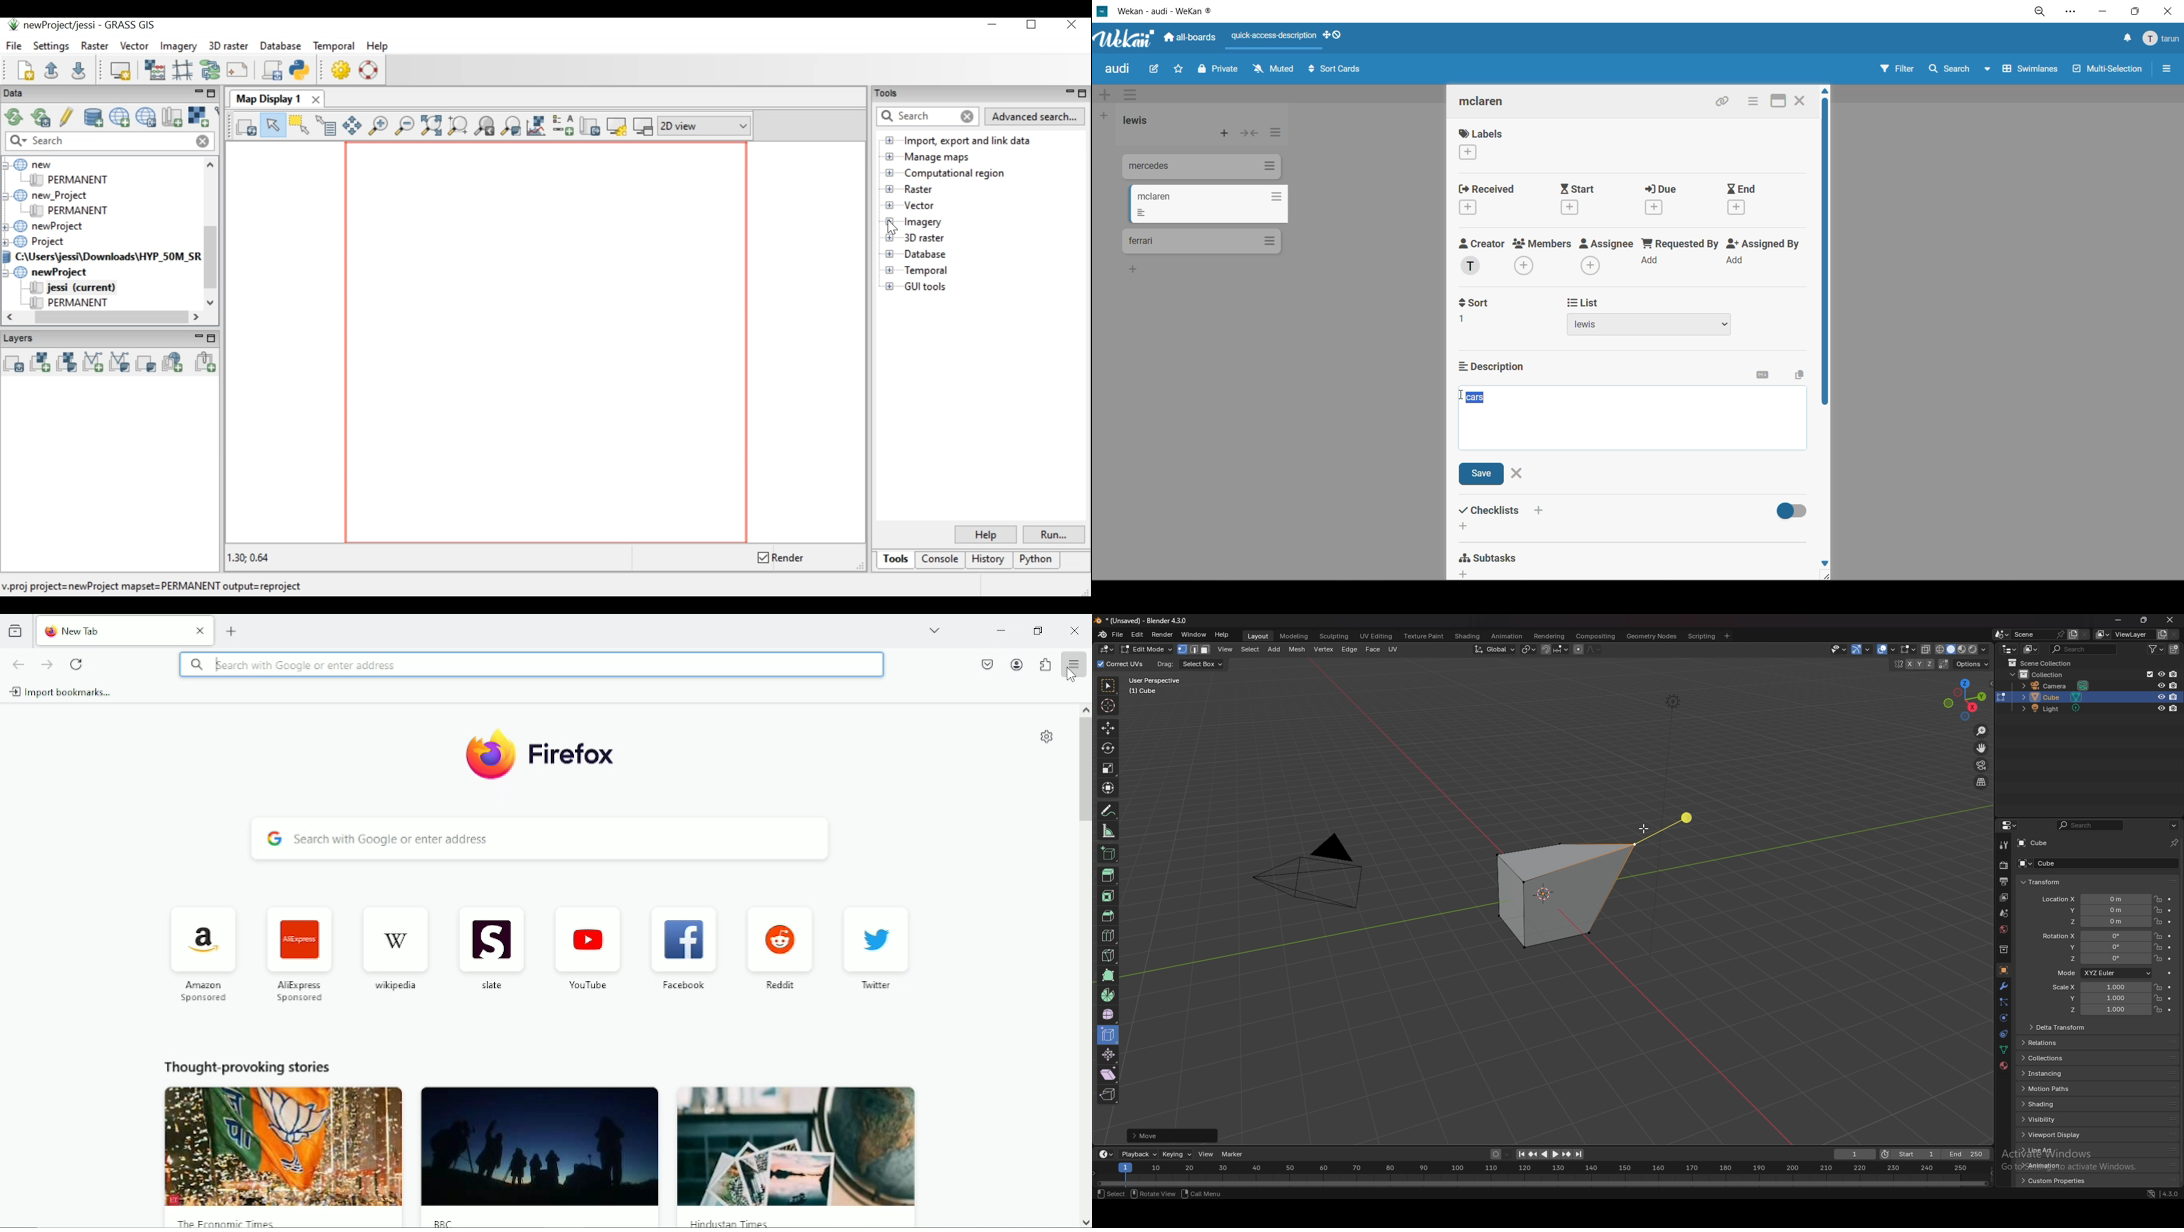 This screenshot has width=2184, height=1232. I want to click on animate property, so click(2170, 937).